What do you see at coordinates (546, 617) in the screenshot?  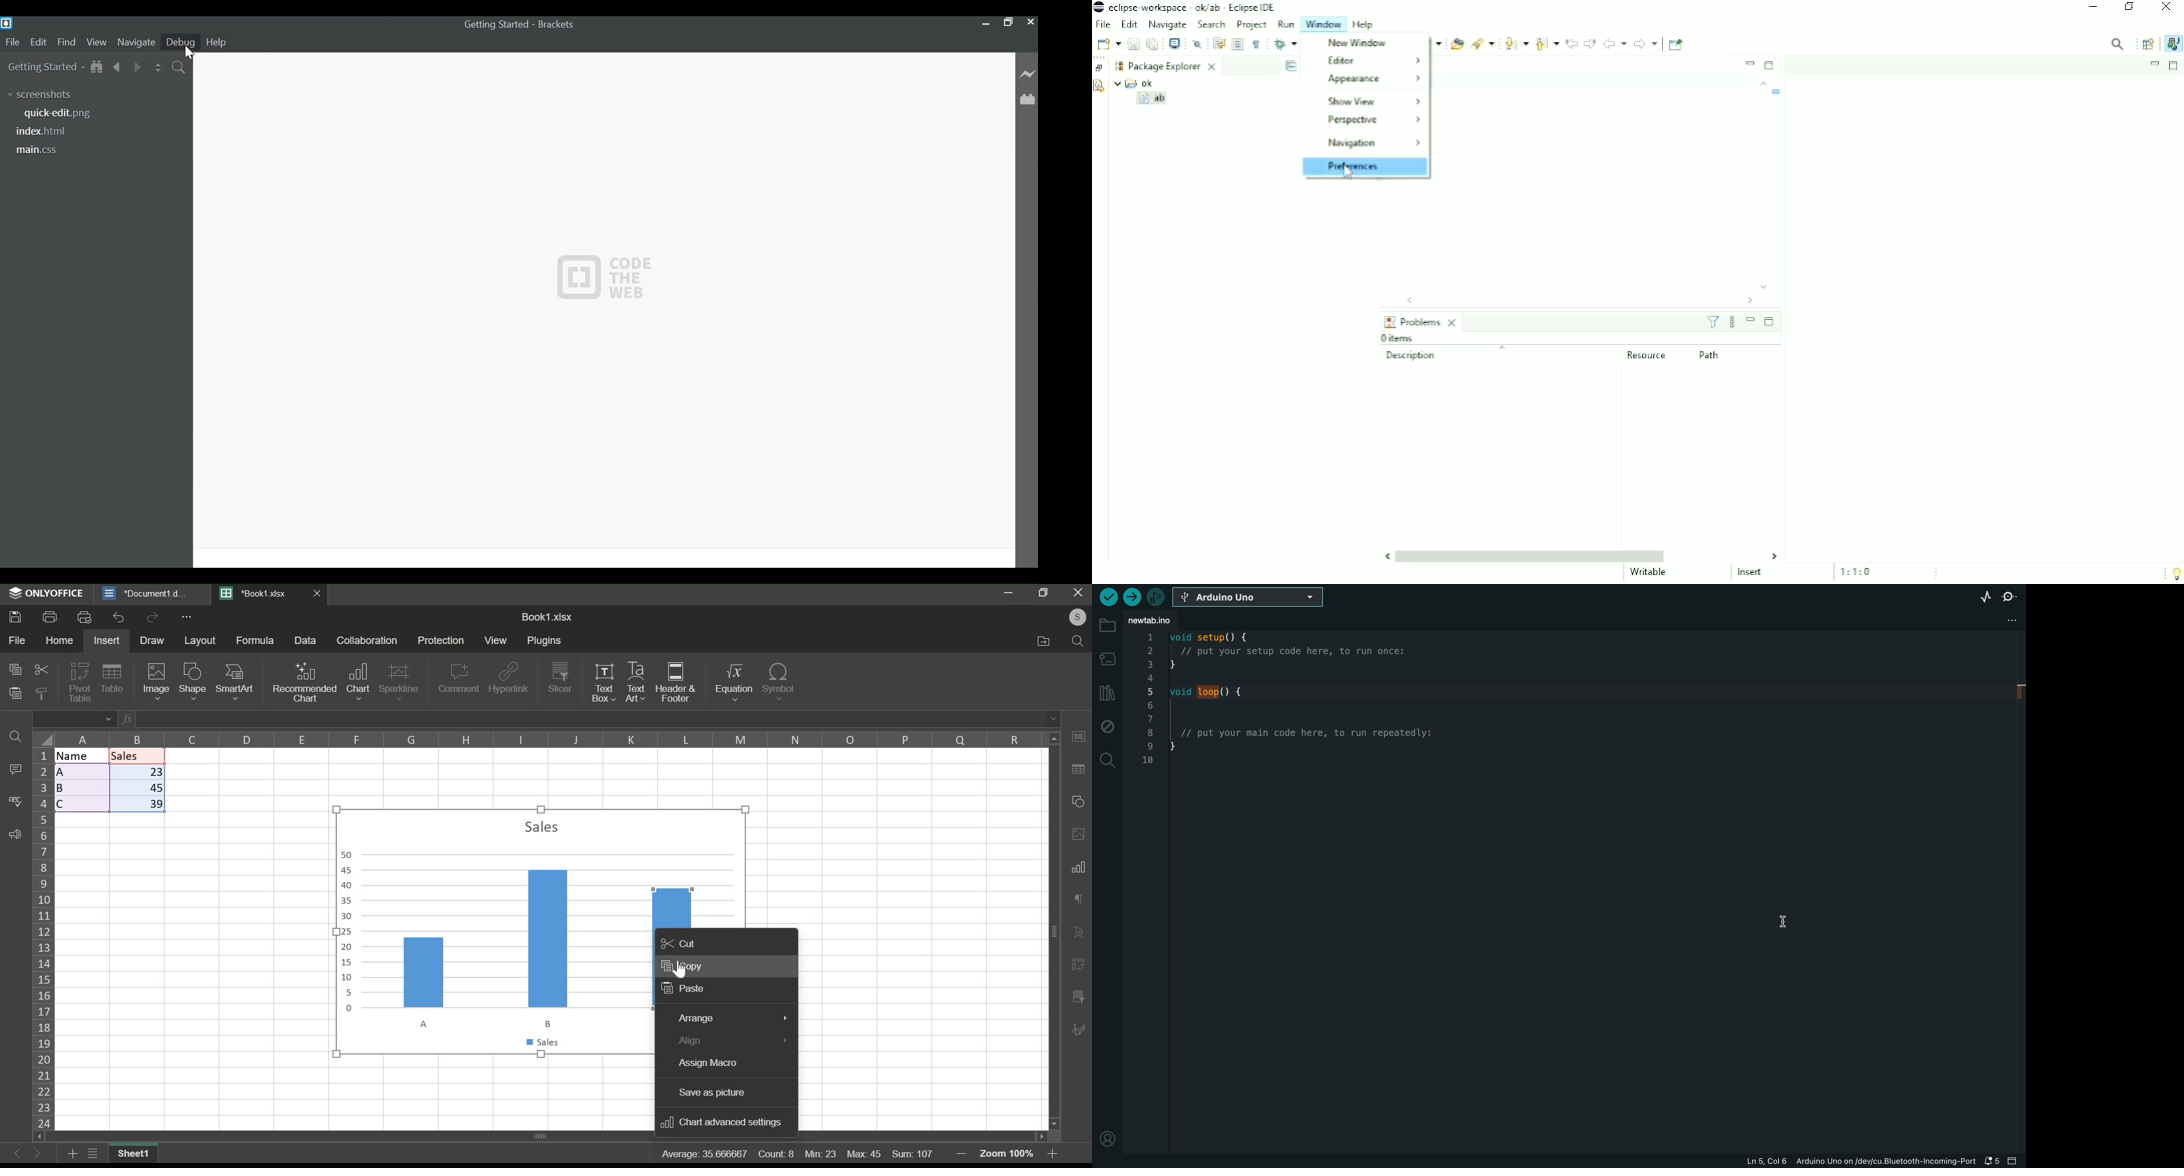 I see `sheet name` at bounding box center [546, 617].